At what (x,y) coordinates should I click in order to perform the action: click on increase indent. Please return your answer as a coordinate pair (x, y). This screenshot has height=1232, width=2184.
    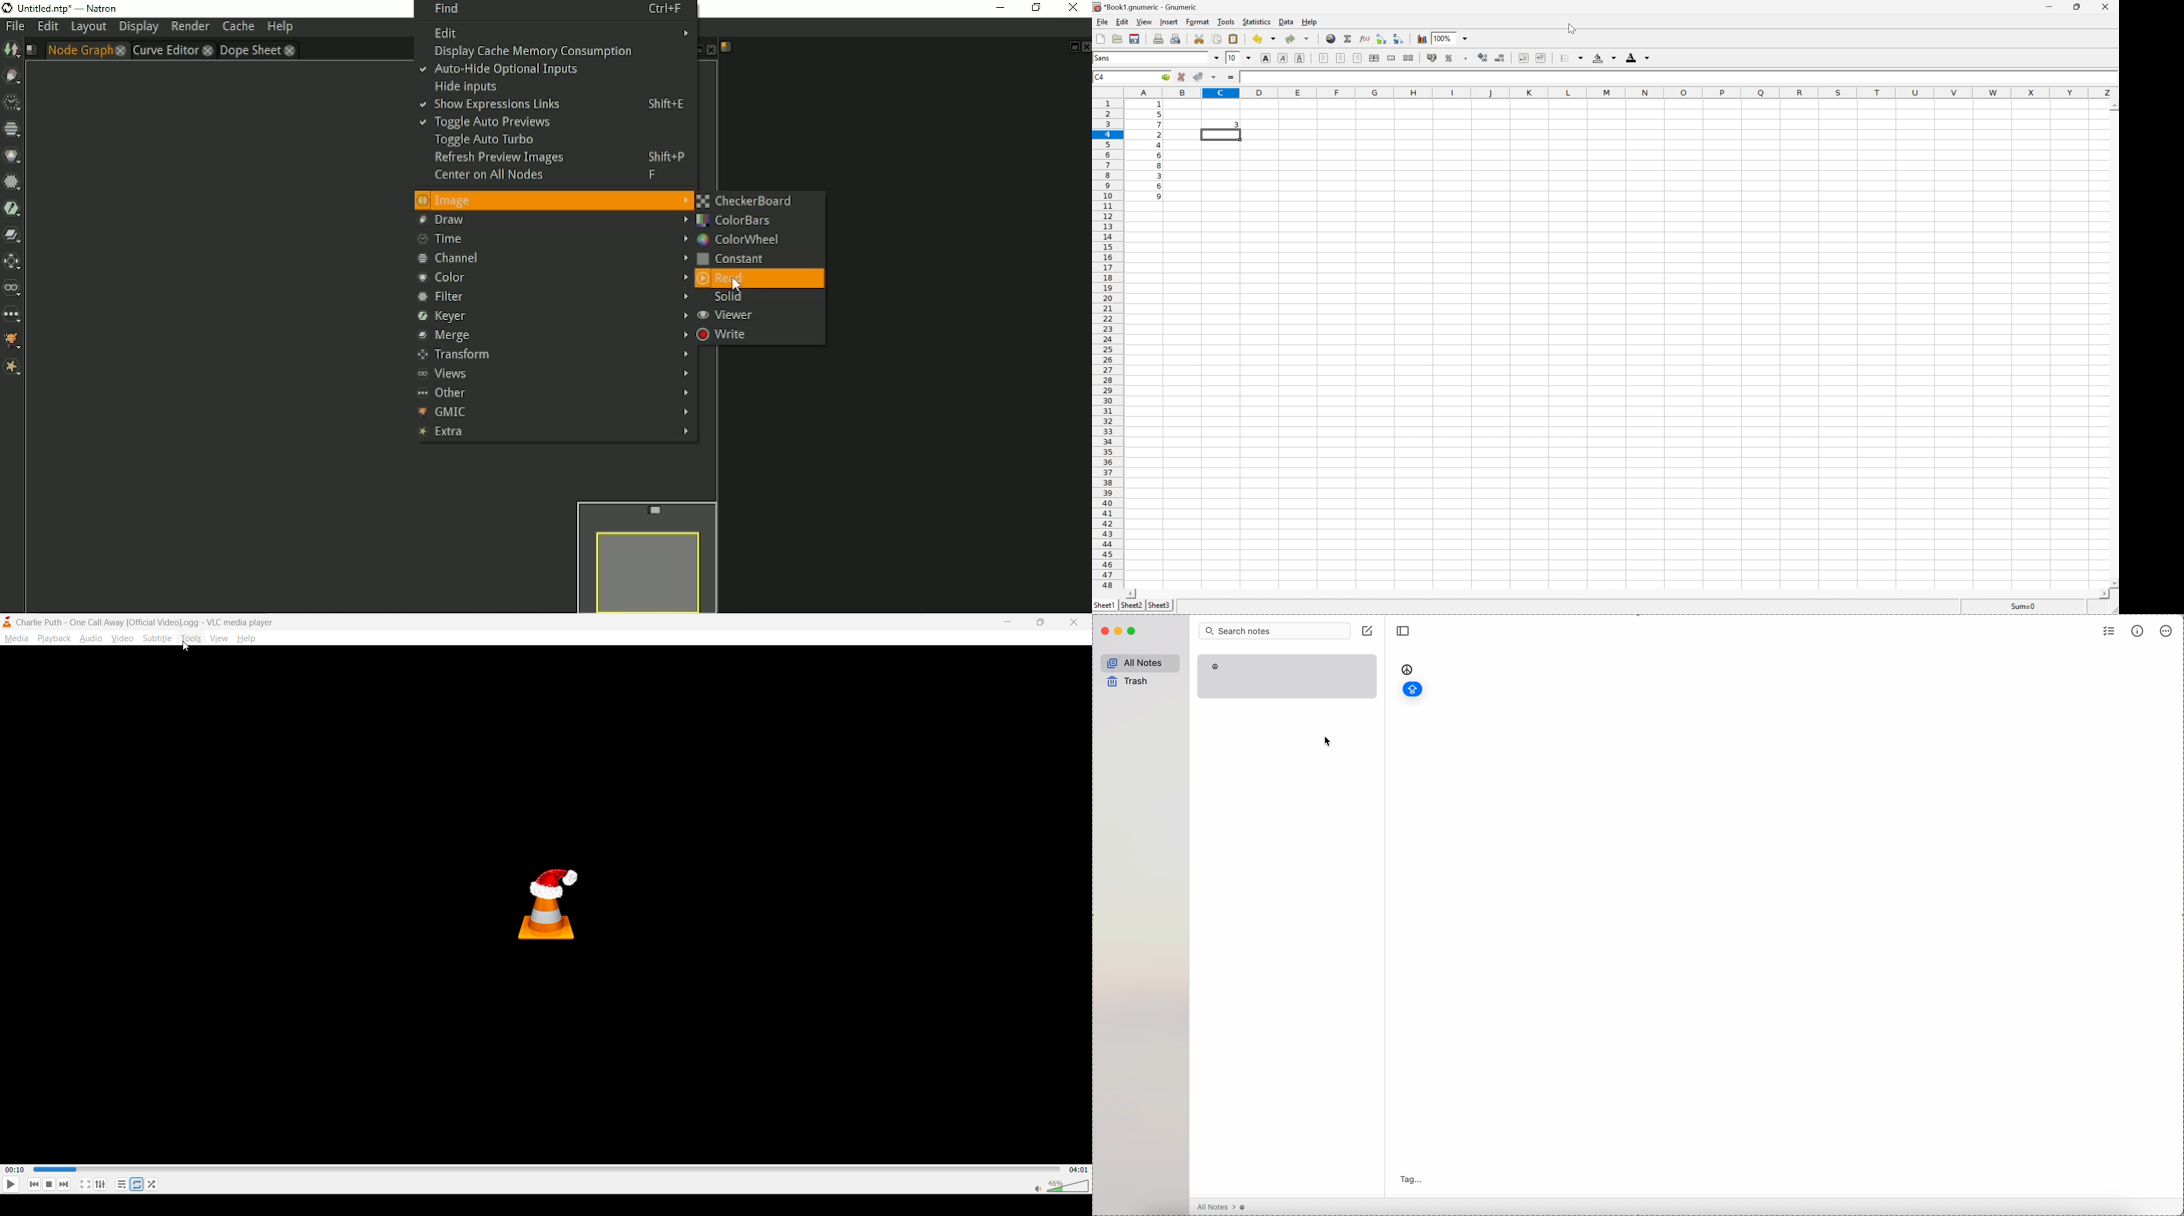
    Looking at the image, I should click on (1543, 58).